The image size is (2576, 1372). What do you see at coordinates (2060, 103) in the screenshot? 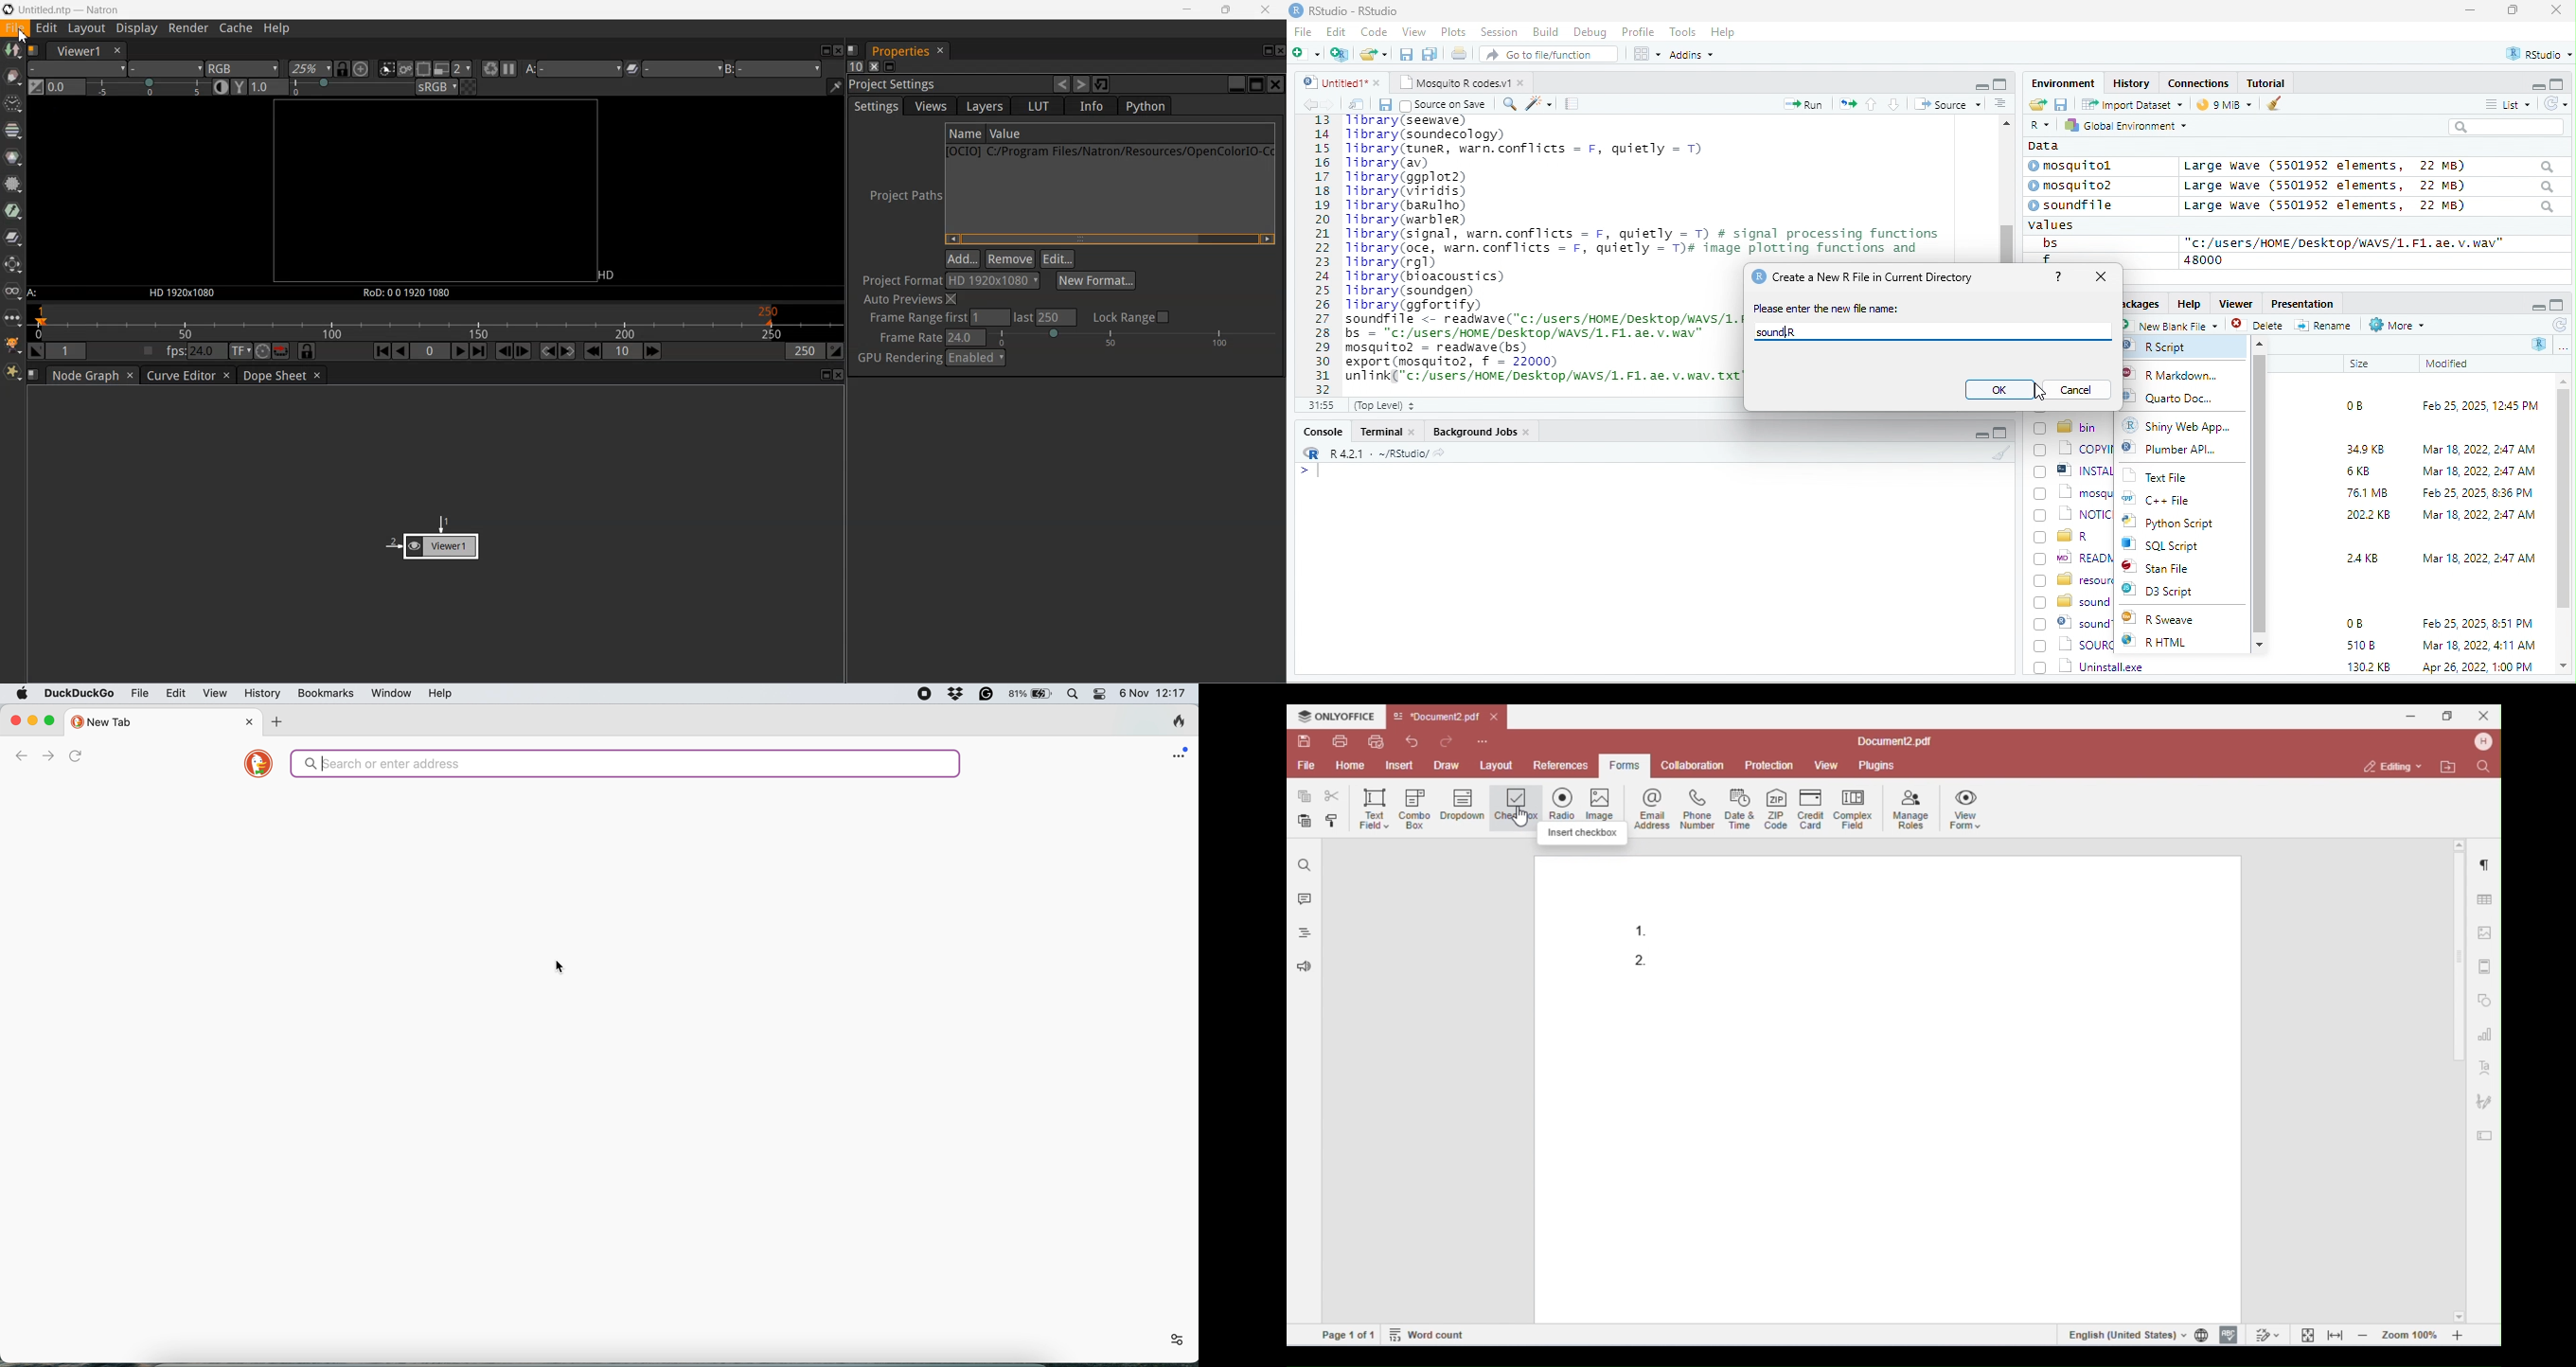
I see `save` at bounding box center [2060, 103].